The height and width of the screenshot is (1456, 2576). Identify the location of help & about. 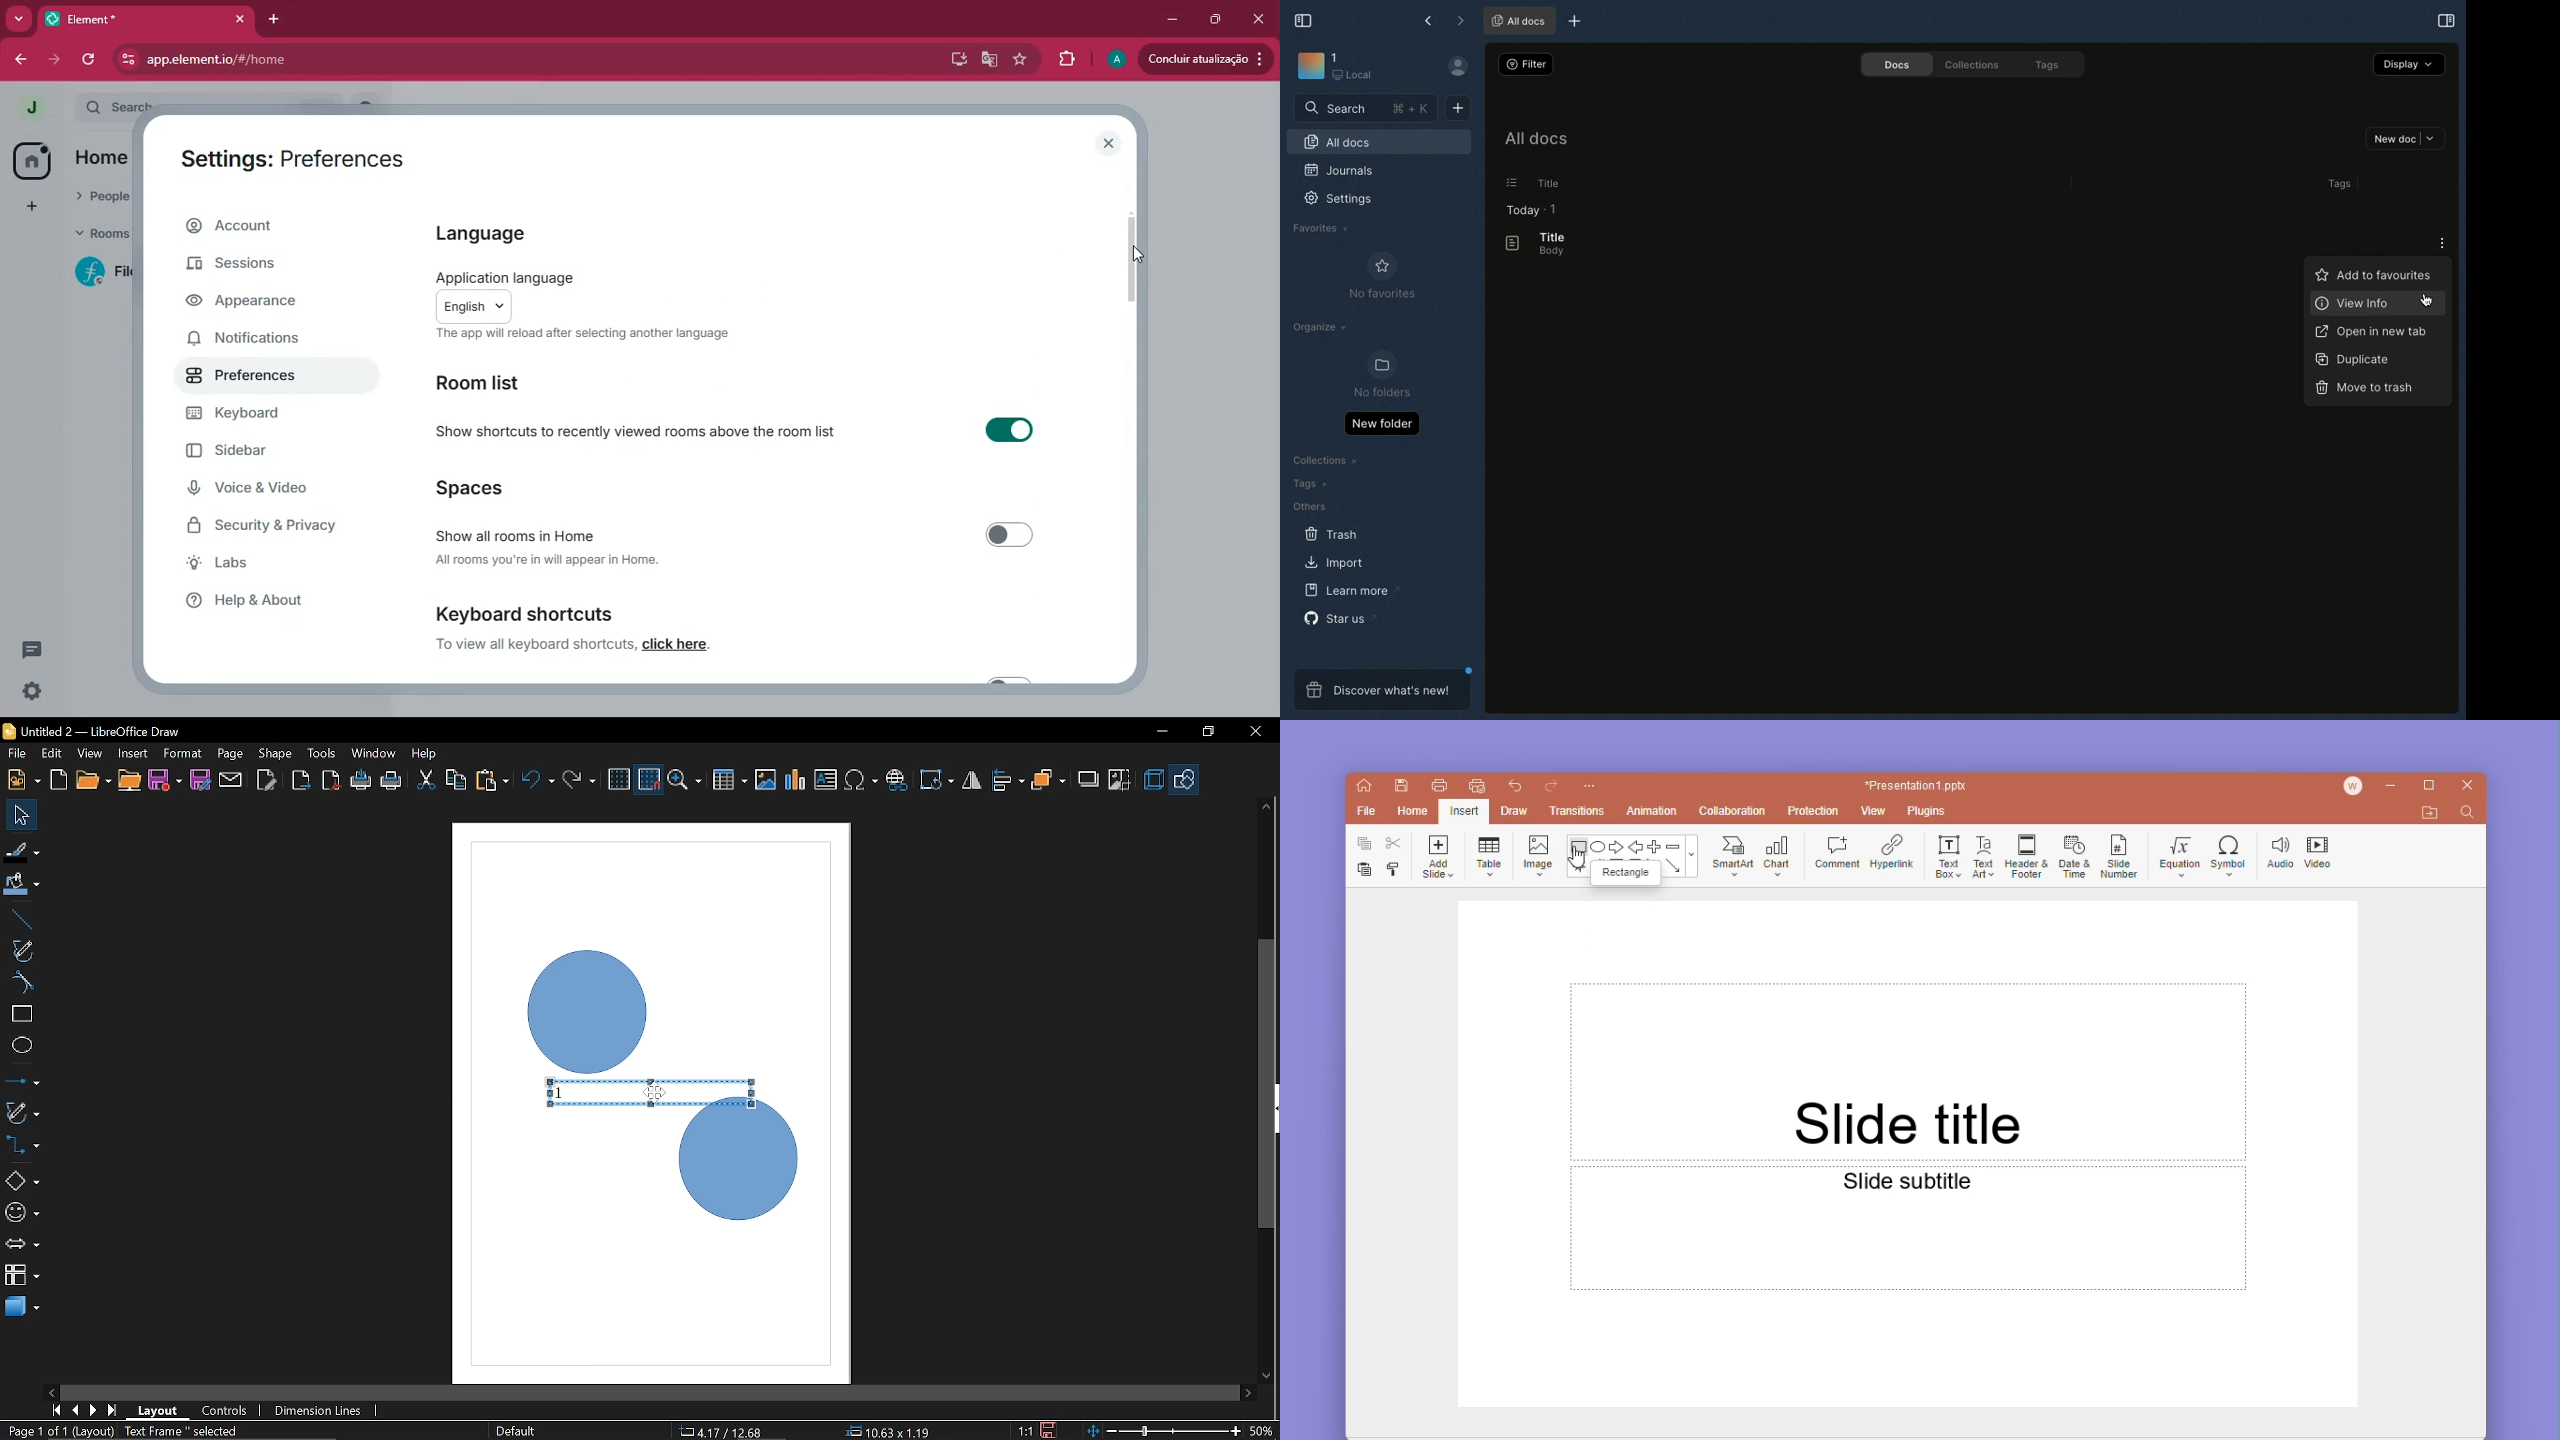
(276, 604).